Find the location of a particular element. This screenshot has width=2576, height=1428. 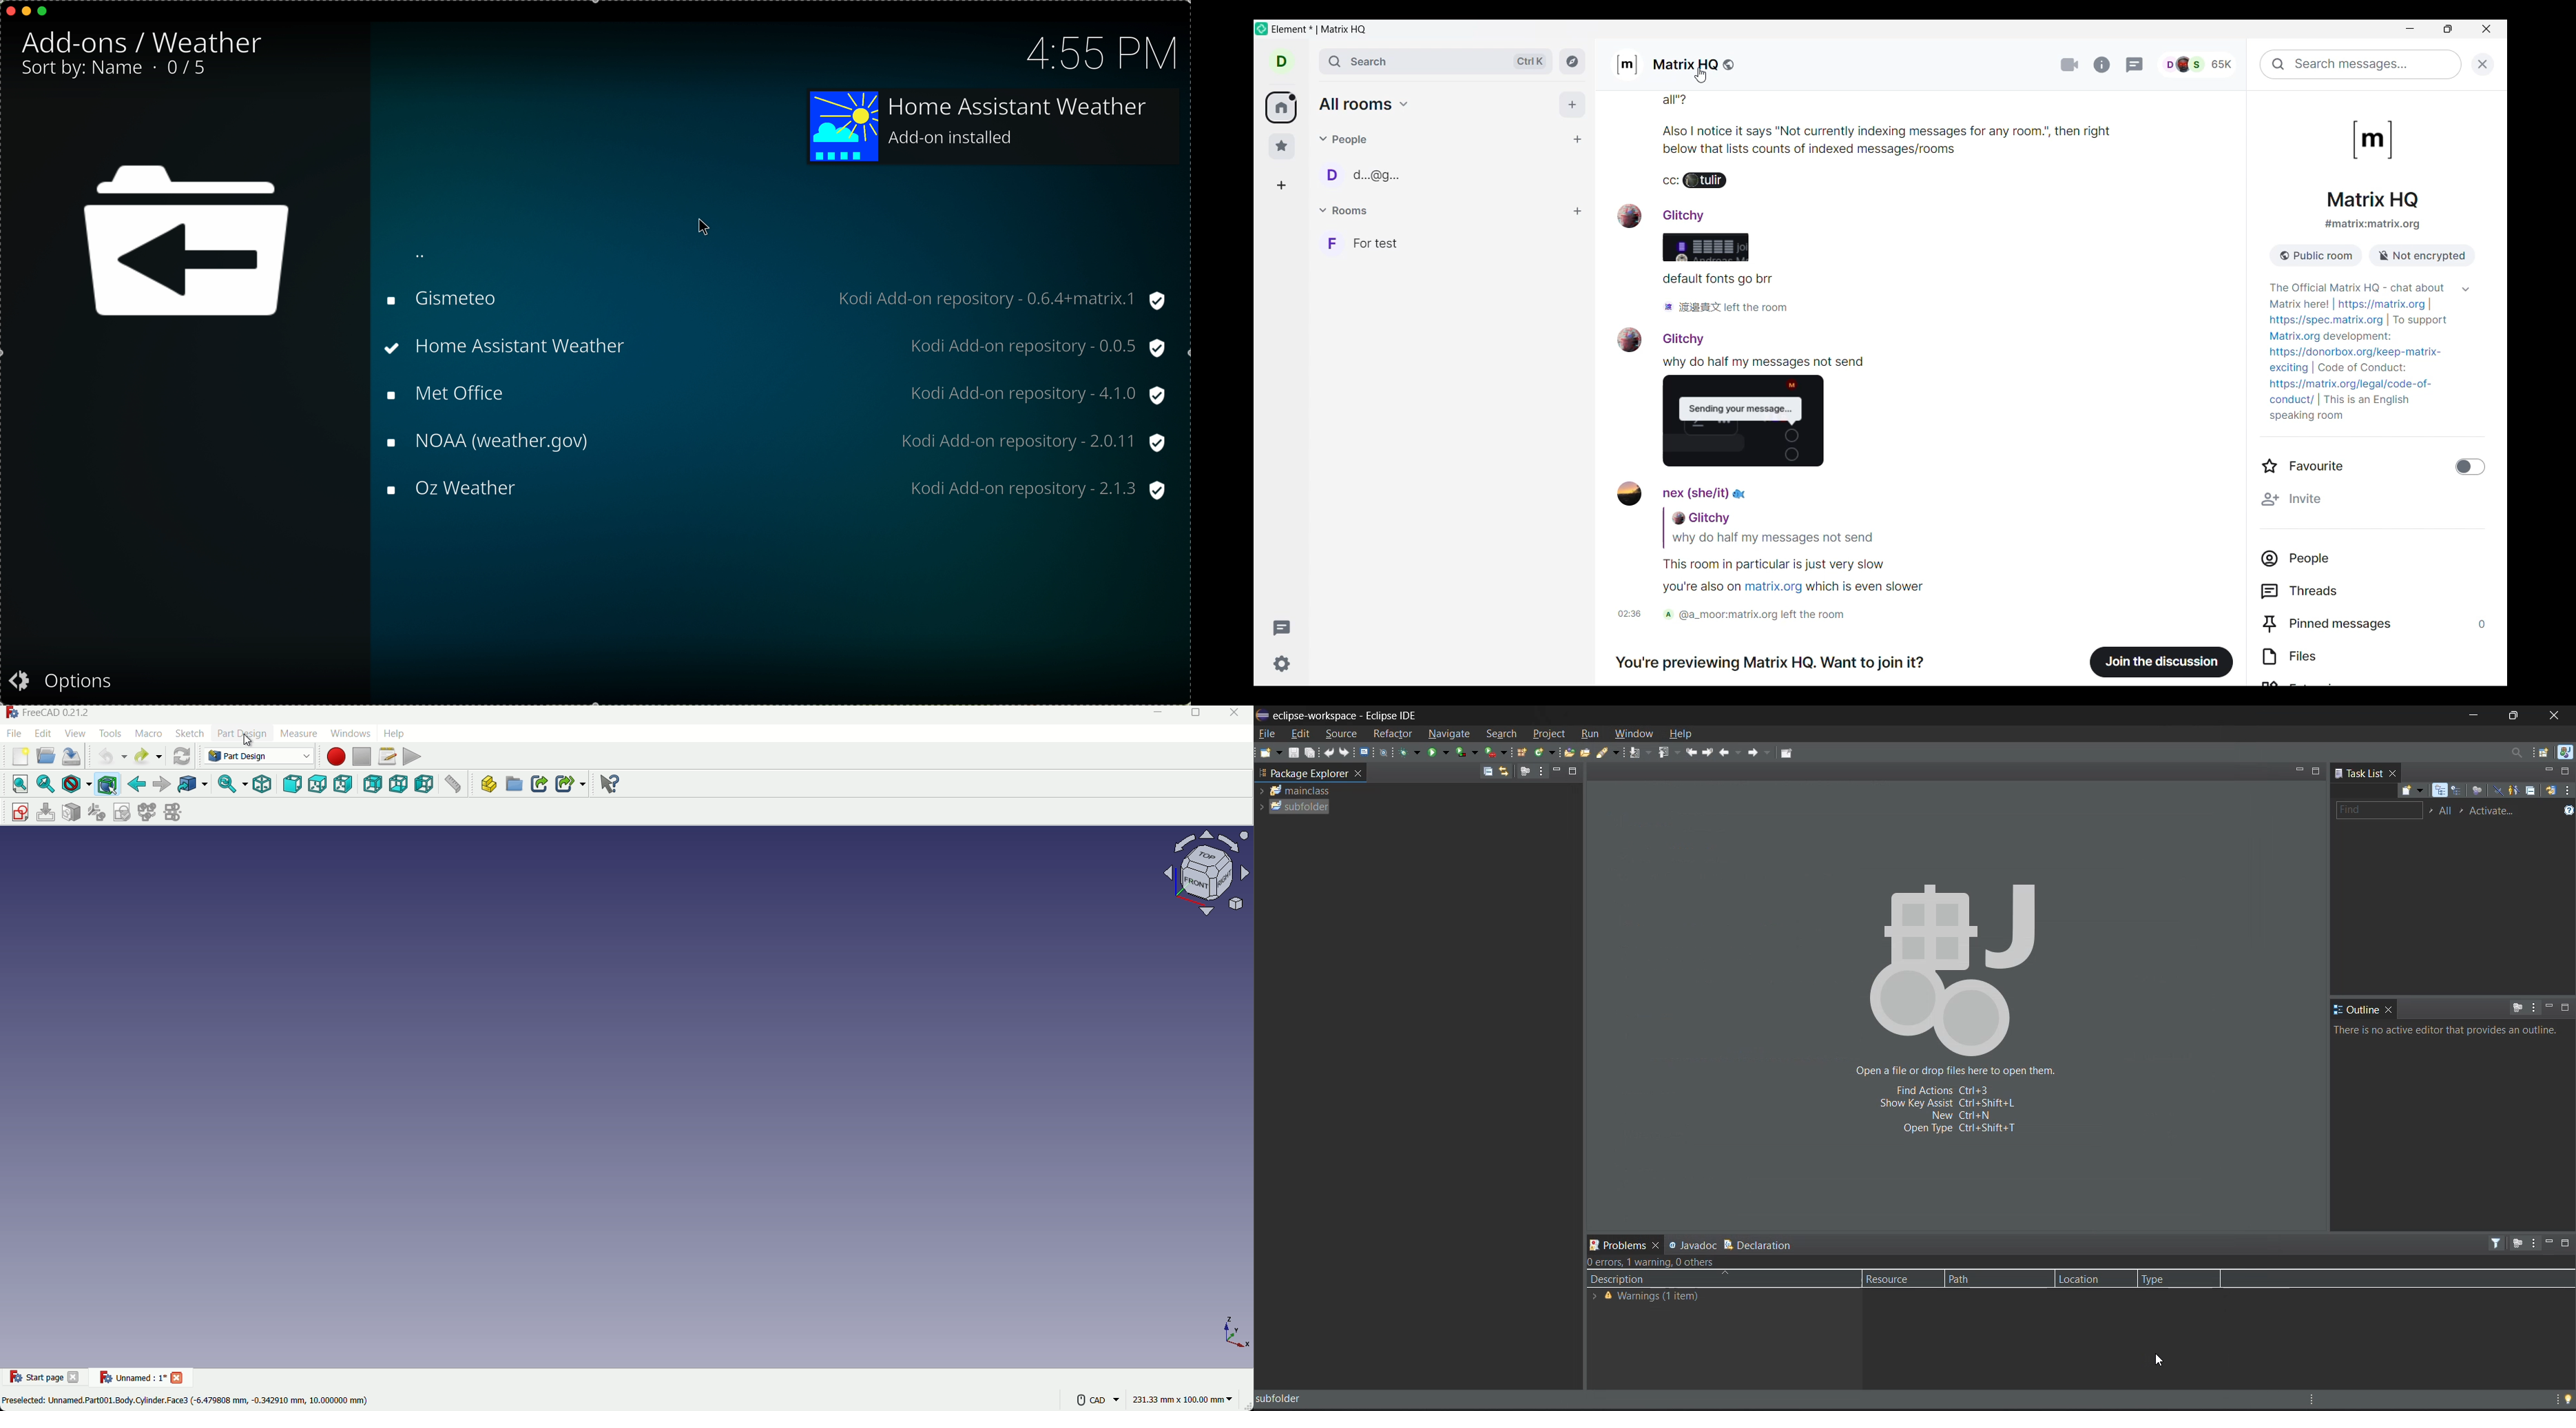

edit is located at coordinates (1302, 733).